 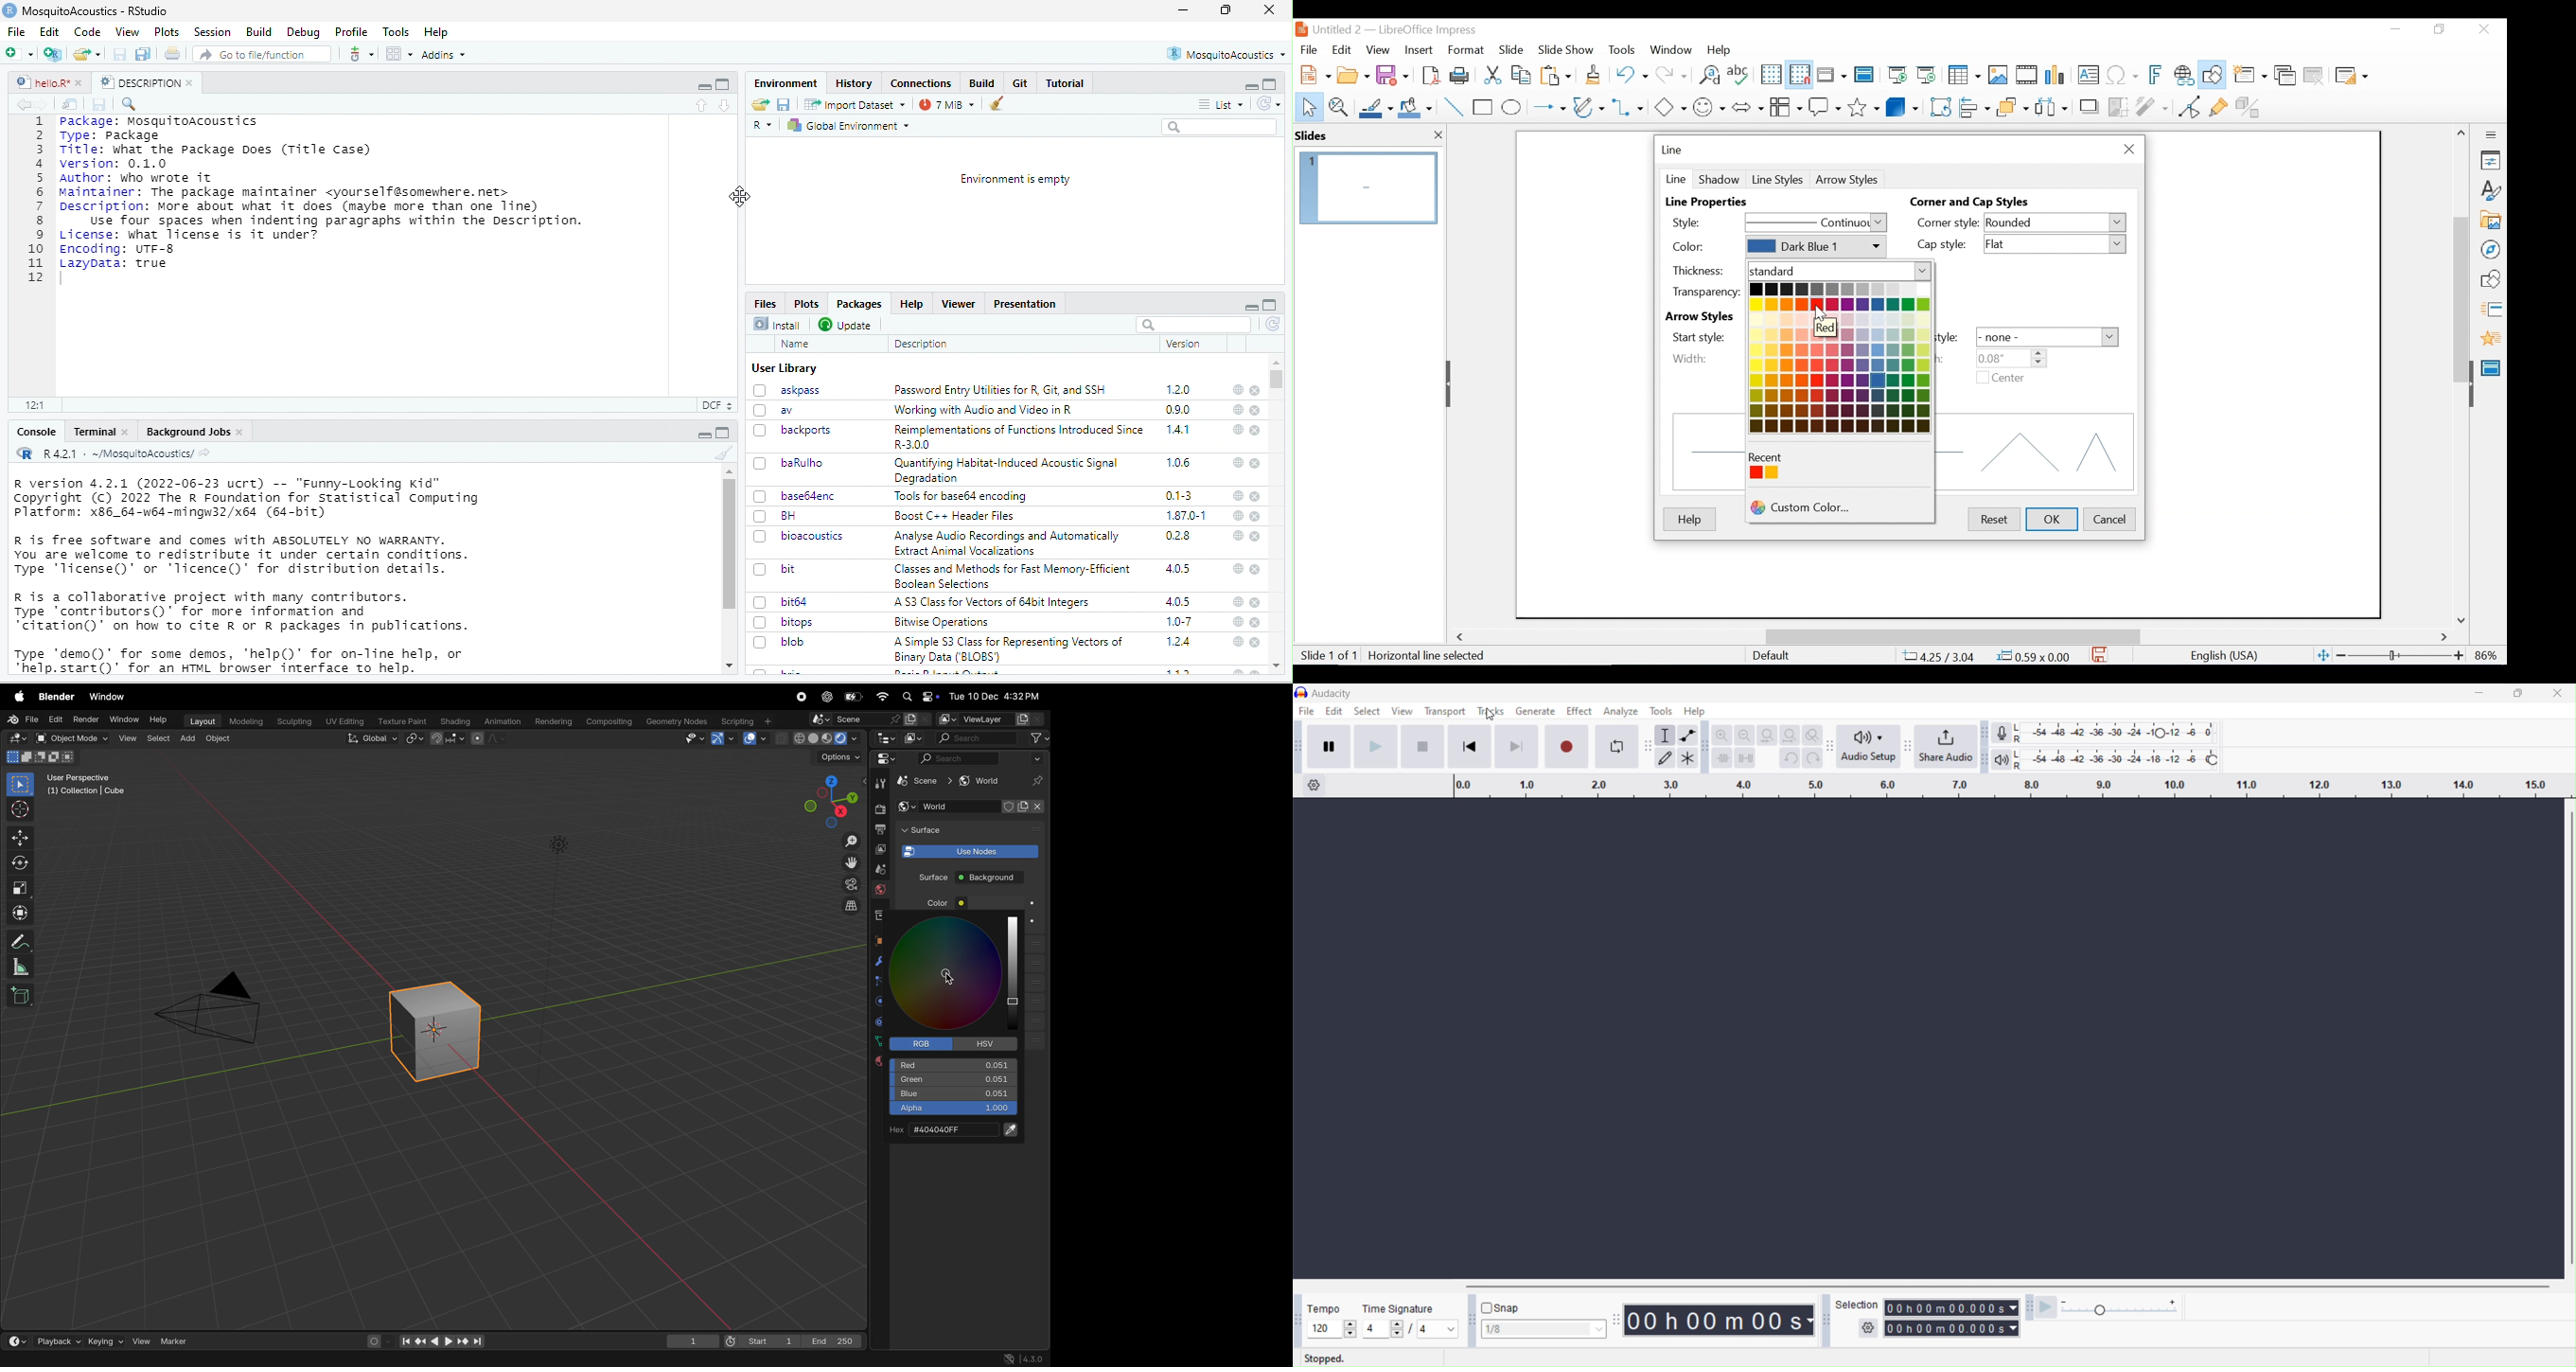 I want to click on 1.2.0, so click(x=1179, y=389).